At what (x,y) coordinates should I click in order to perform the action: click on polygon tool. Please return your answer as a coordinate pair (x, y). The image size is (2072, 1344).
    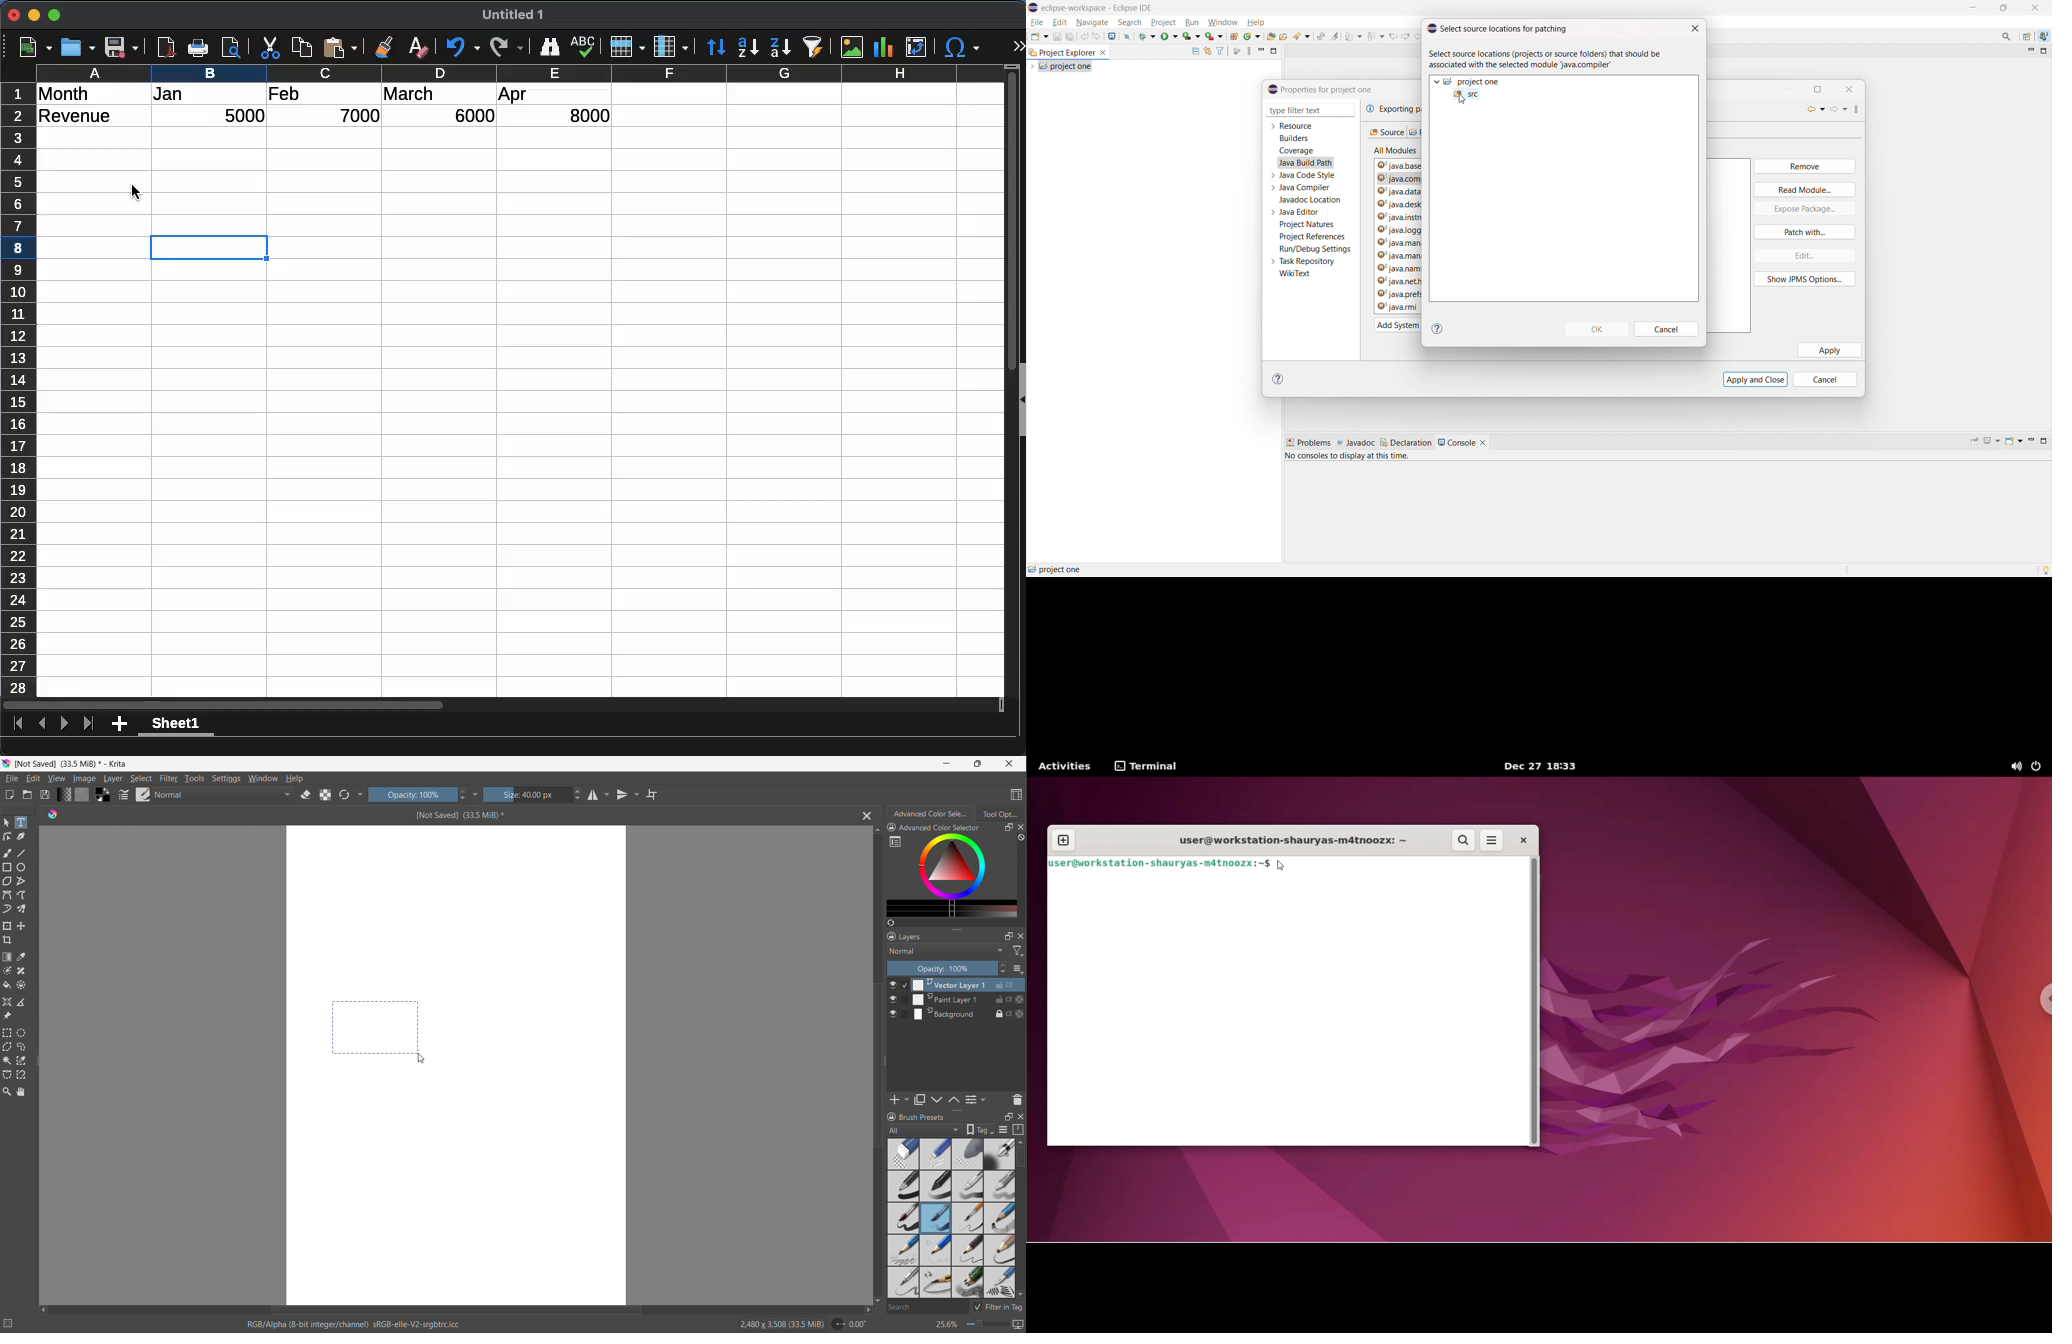
    Looking at the image, I should click on (7, 882).